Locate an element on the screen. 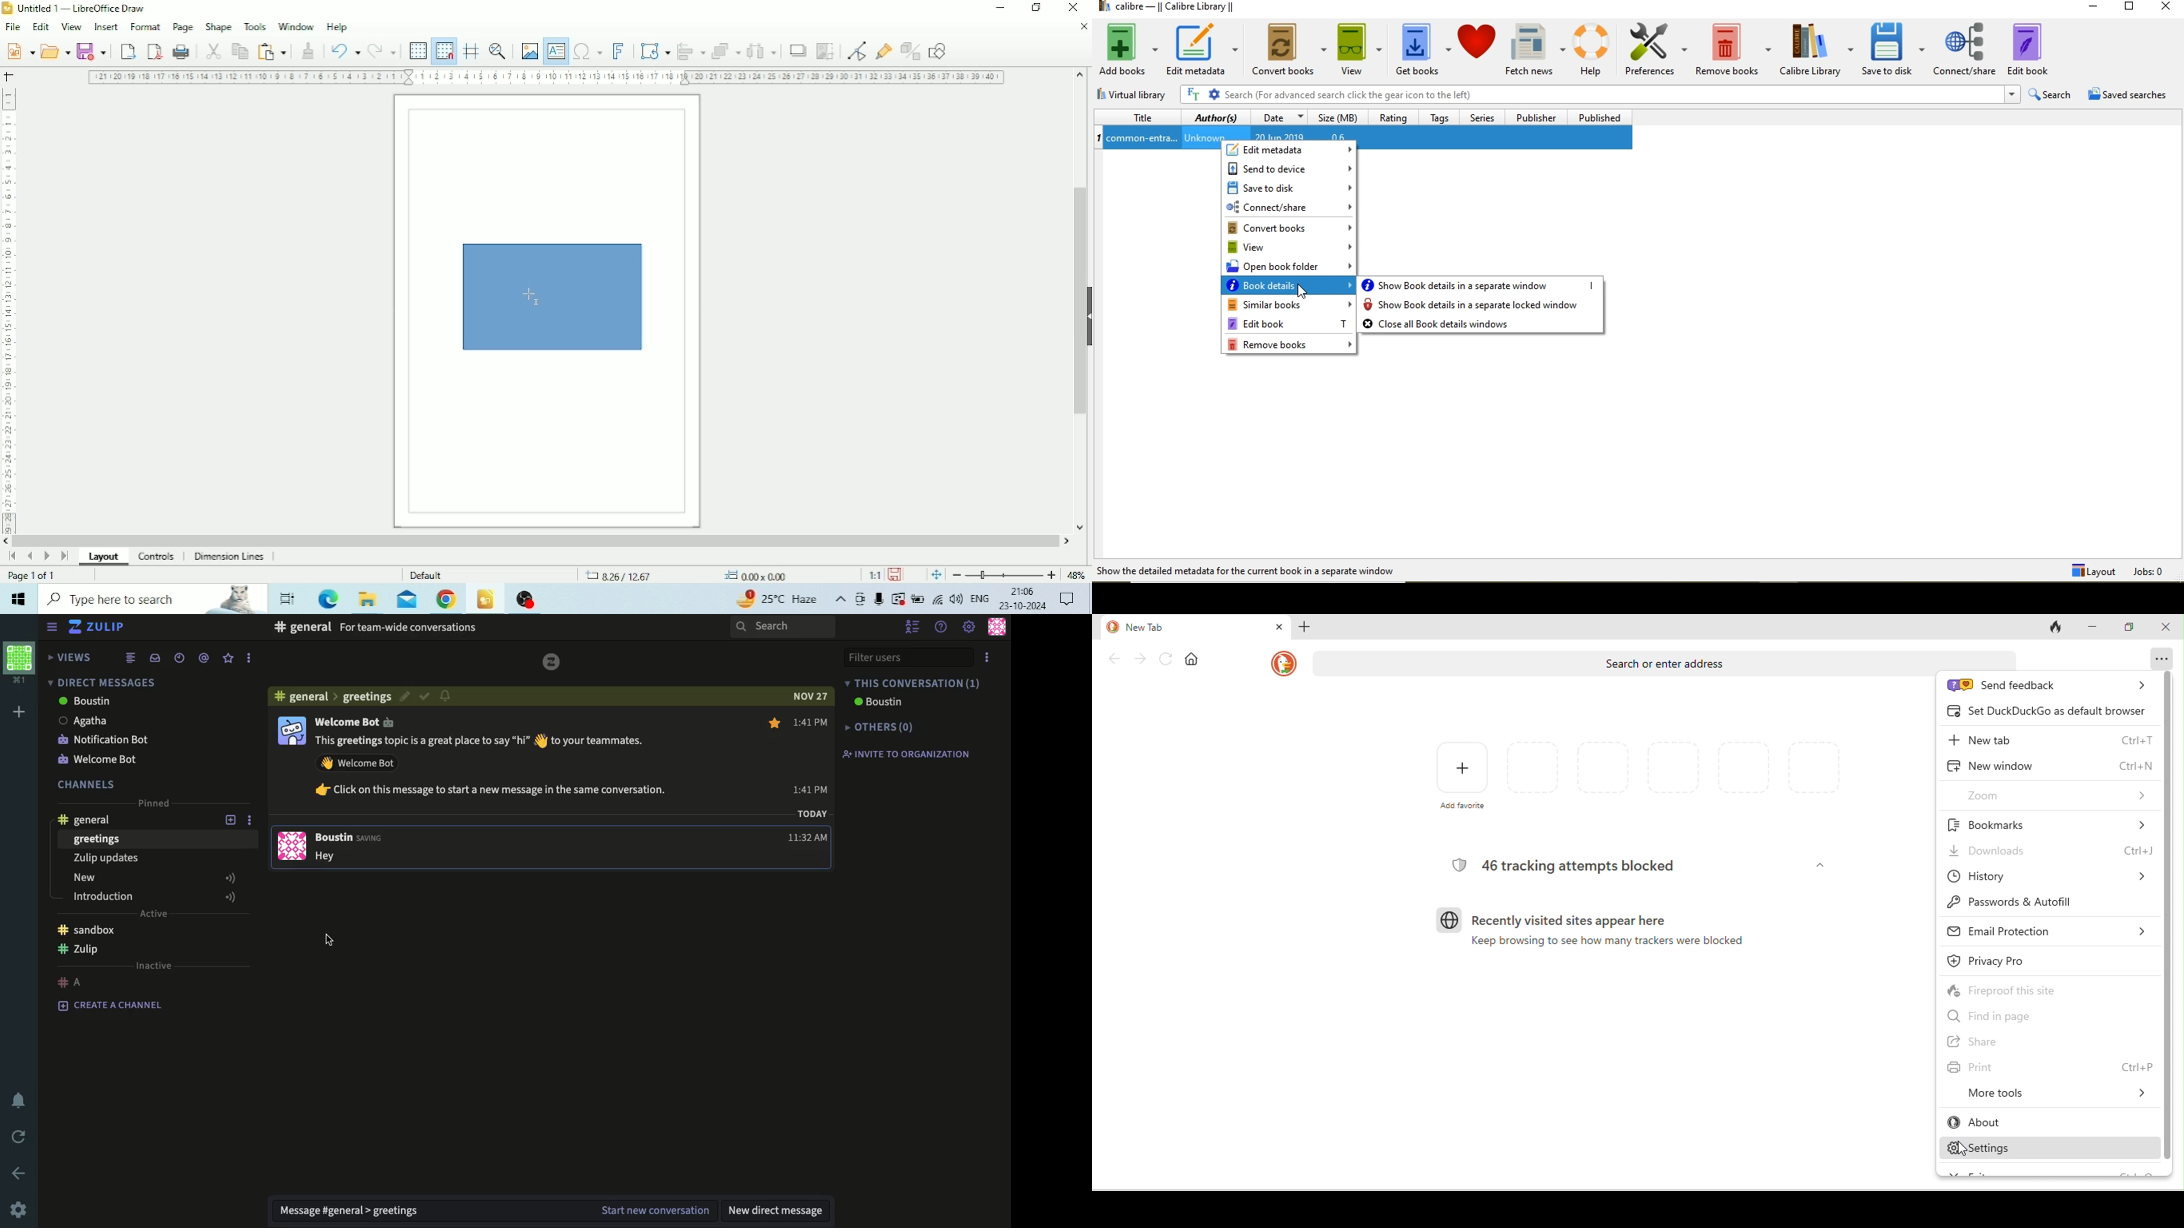  notification  is located at coordinates (447, 697).